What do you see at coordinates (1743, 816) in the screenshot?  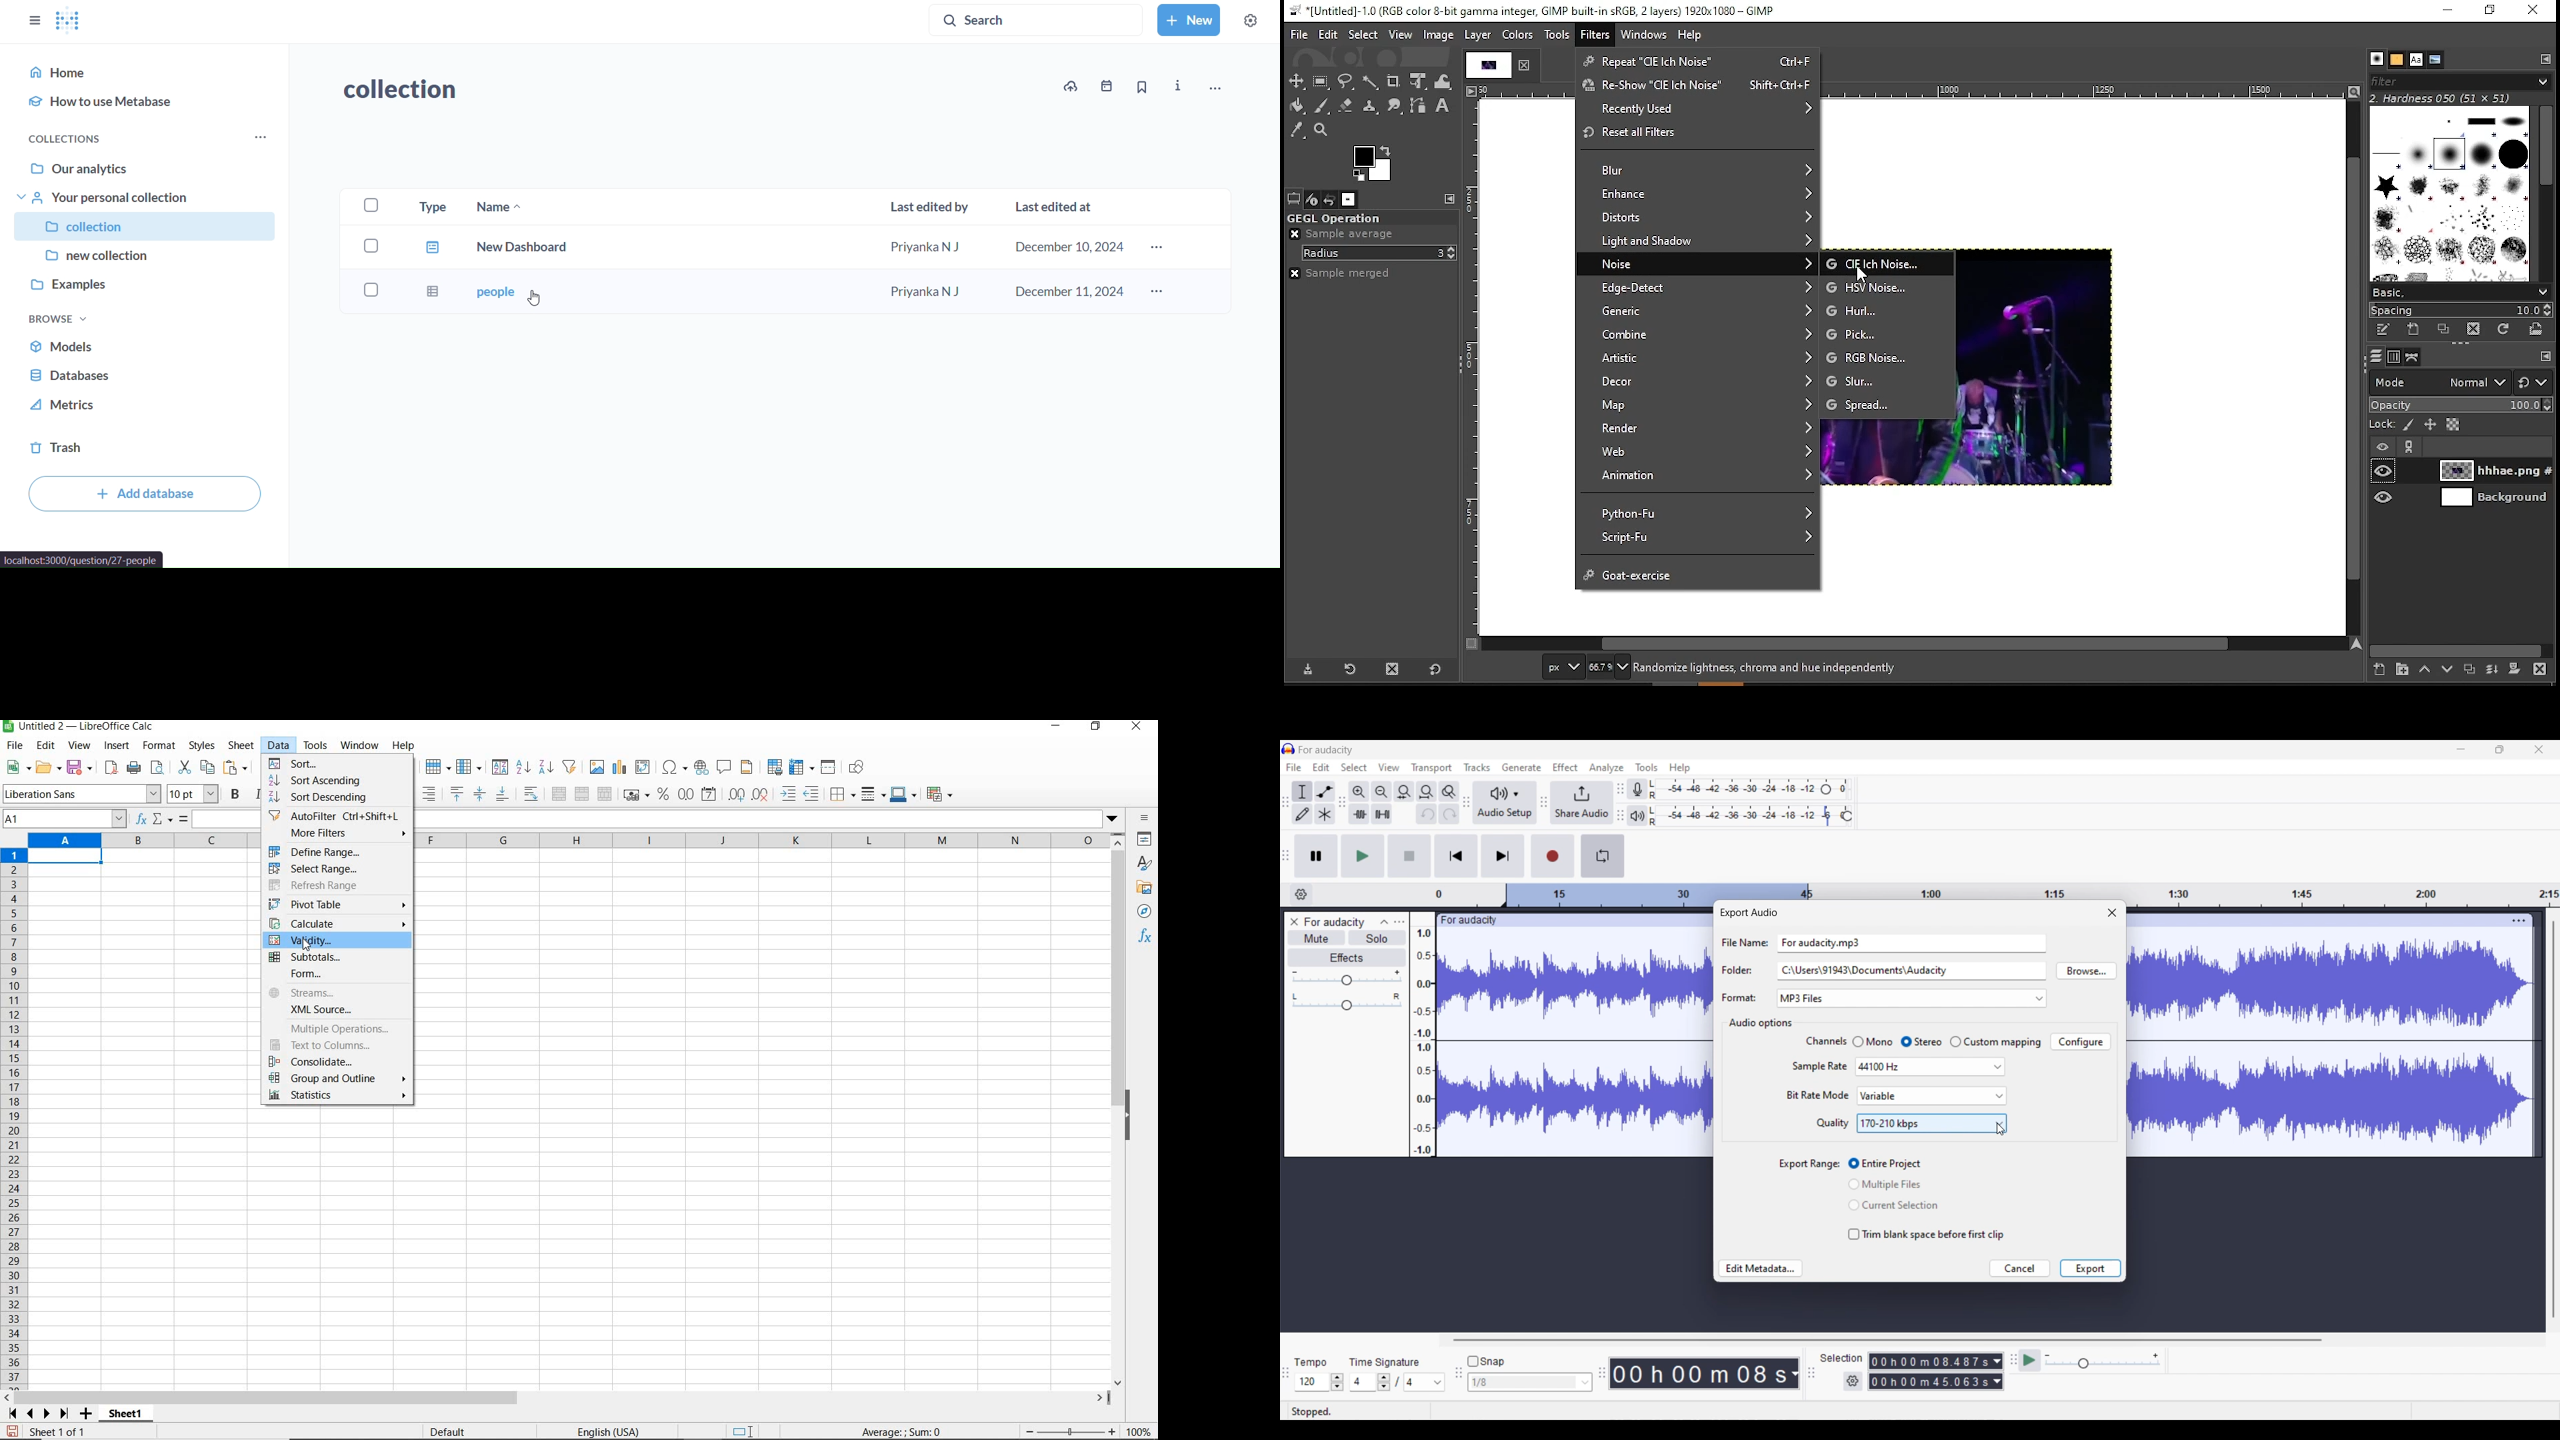 I see `Playback level` at bounding box center [1743, 816].